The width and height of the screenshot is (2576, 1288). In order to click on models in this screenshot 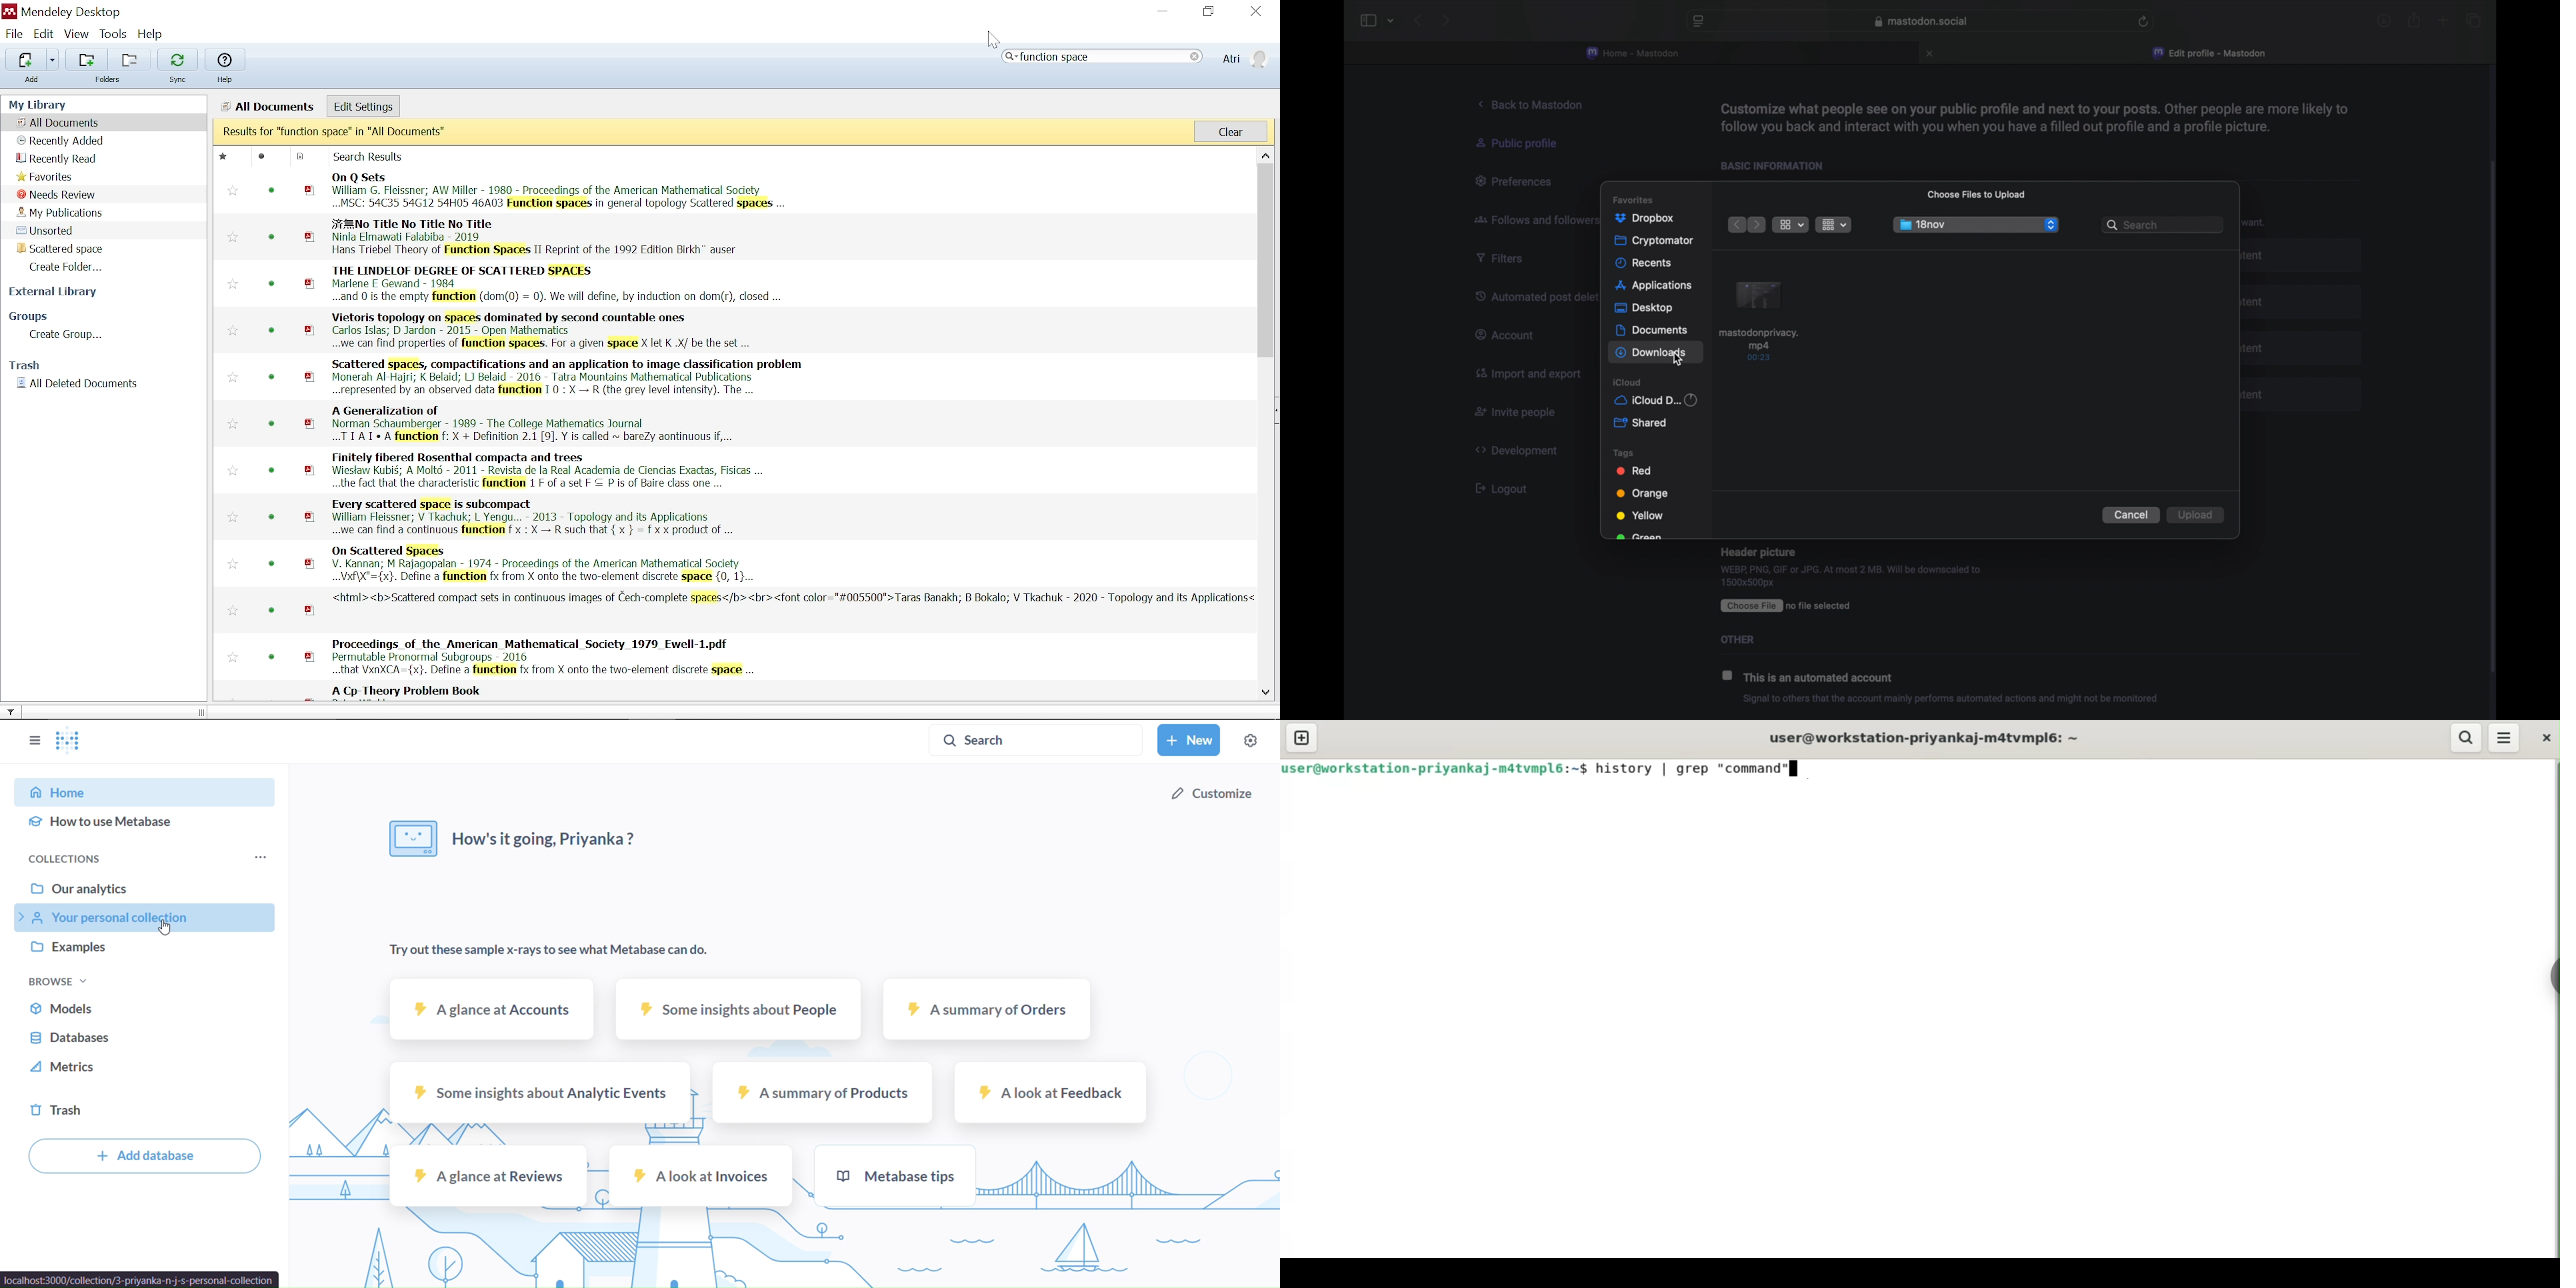, I will do `click(146, 1007)`.